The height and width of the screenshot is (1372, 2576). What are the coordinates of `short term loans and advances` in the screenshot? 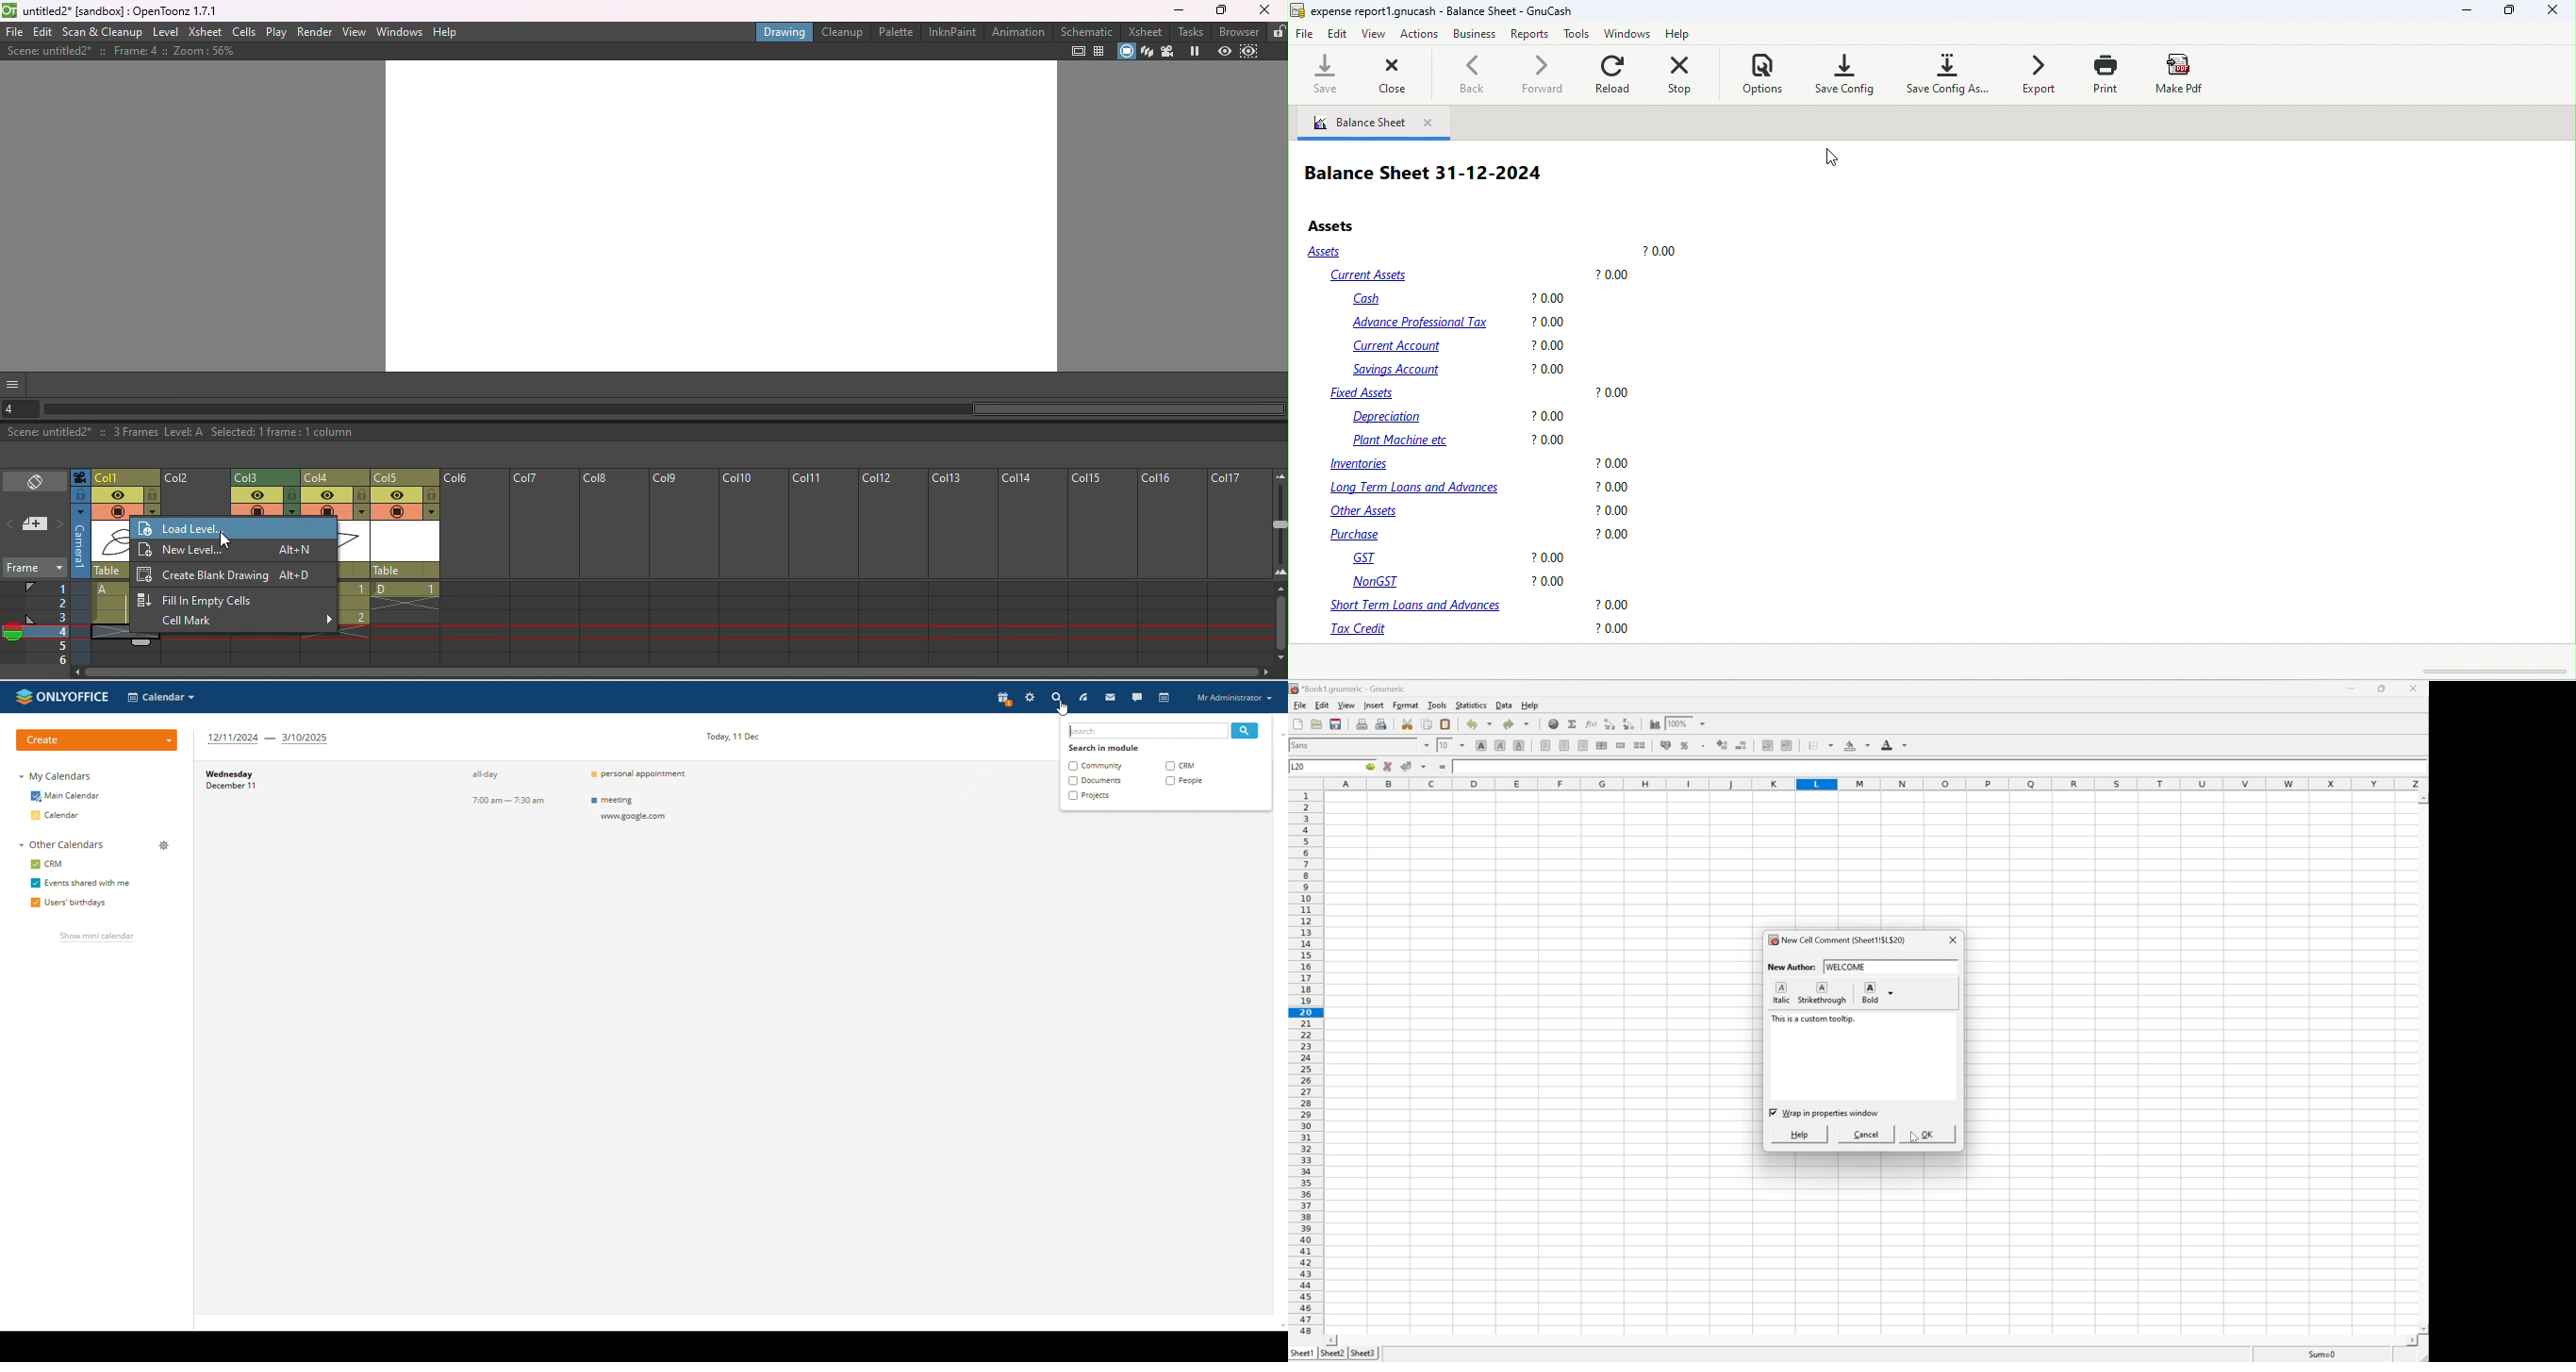 It's located at (1478, 605).